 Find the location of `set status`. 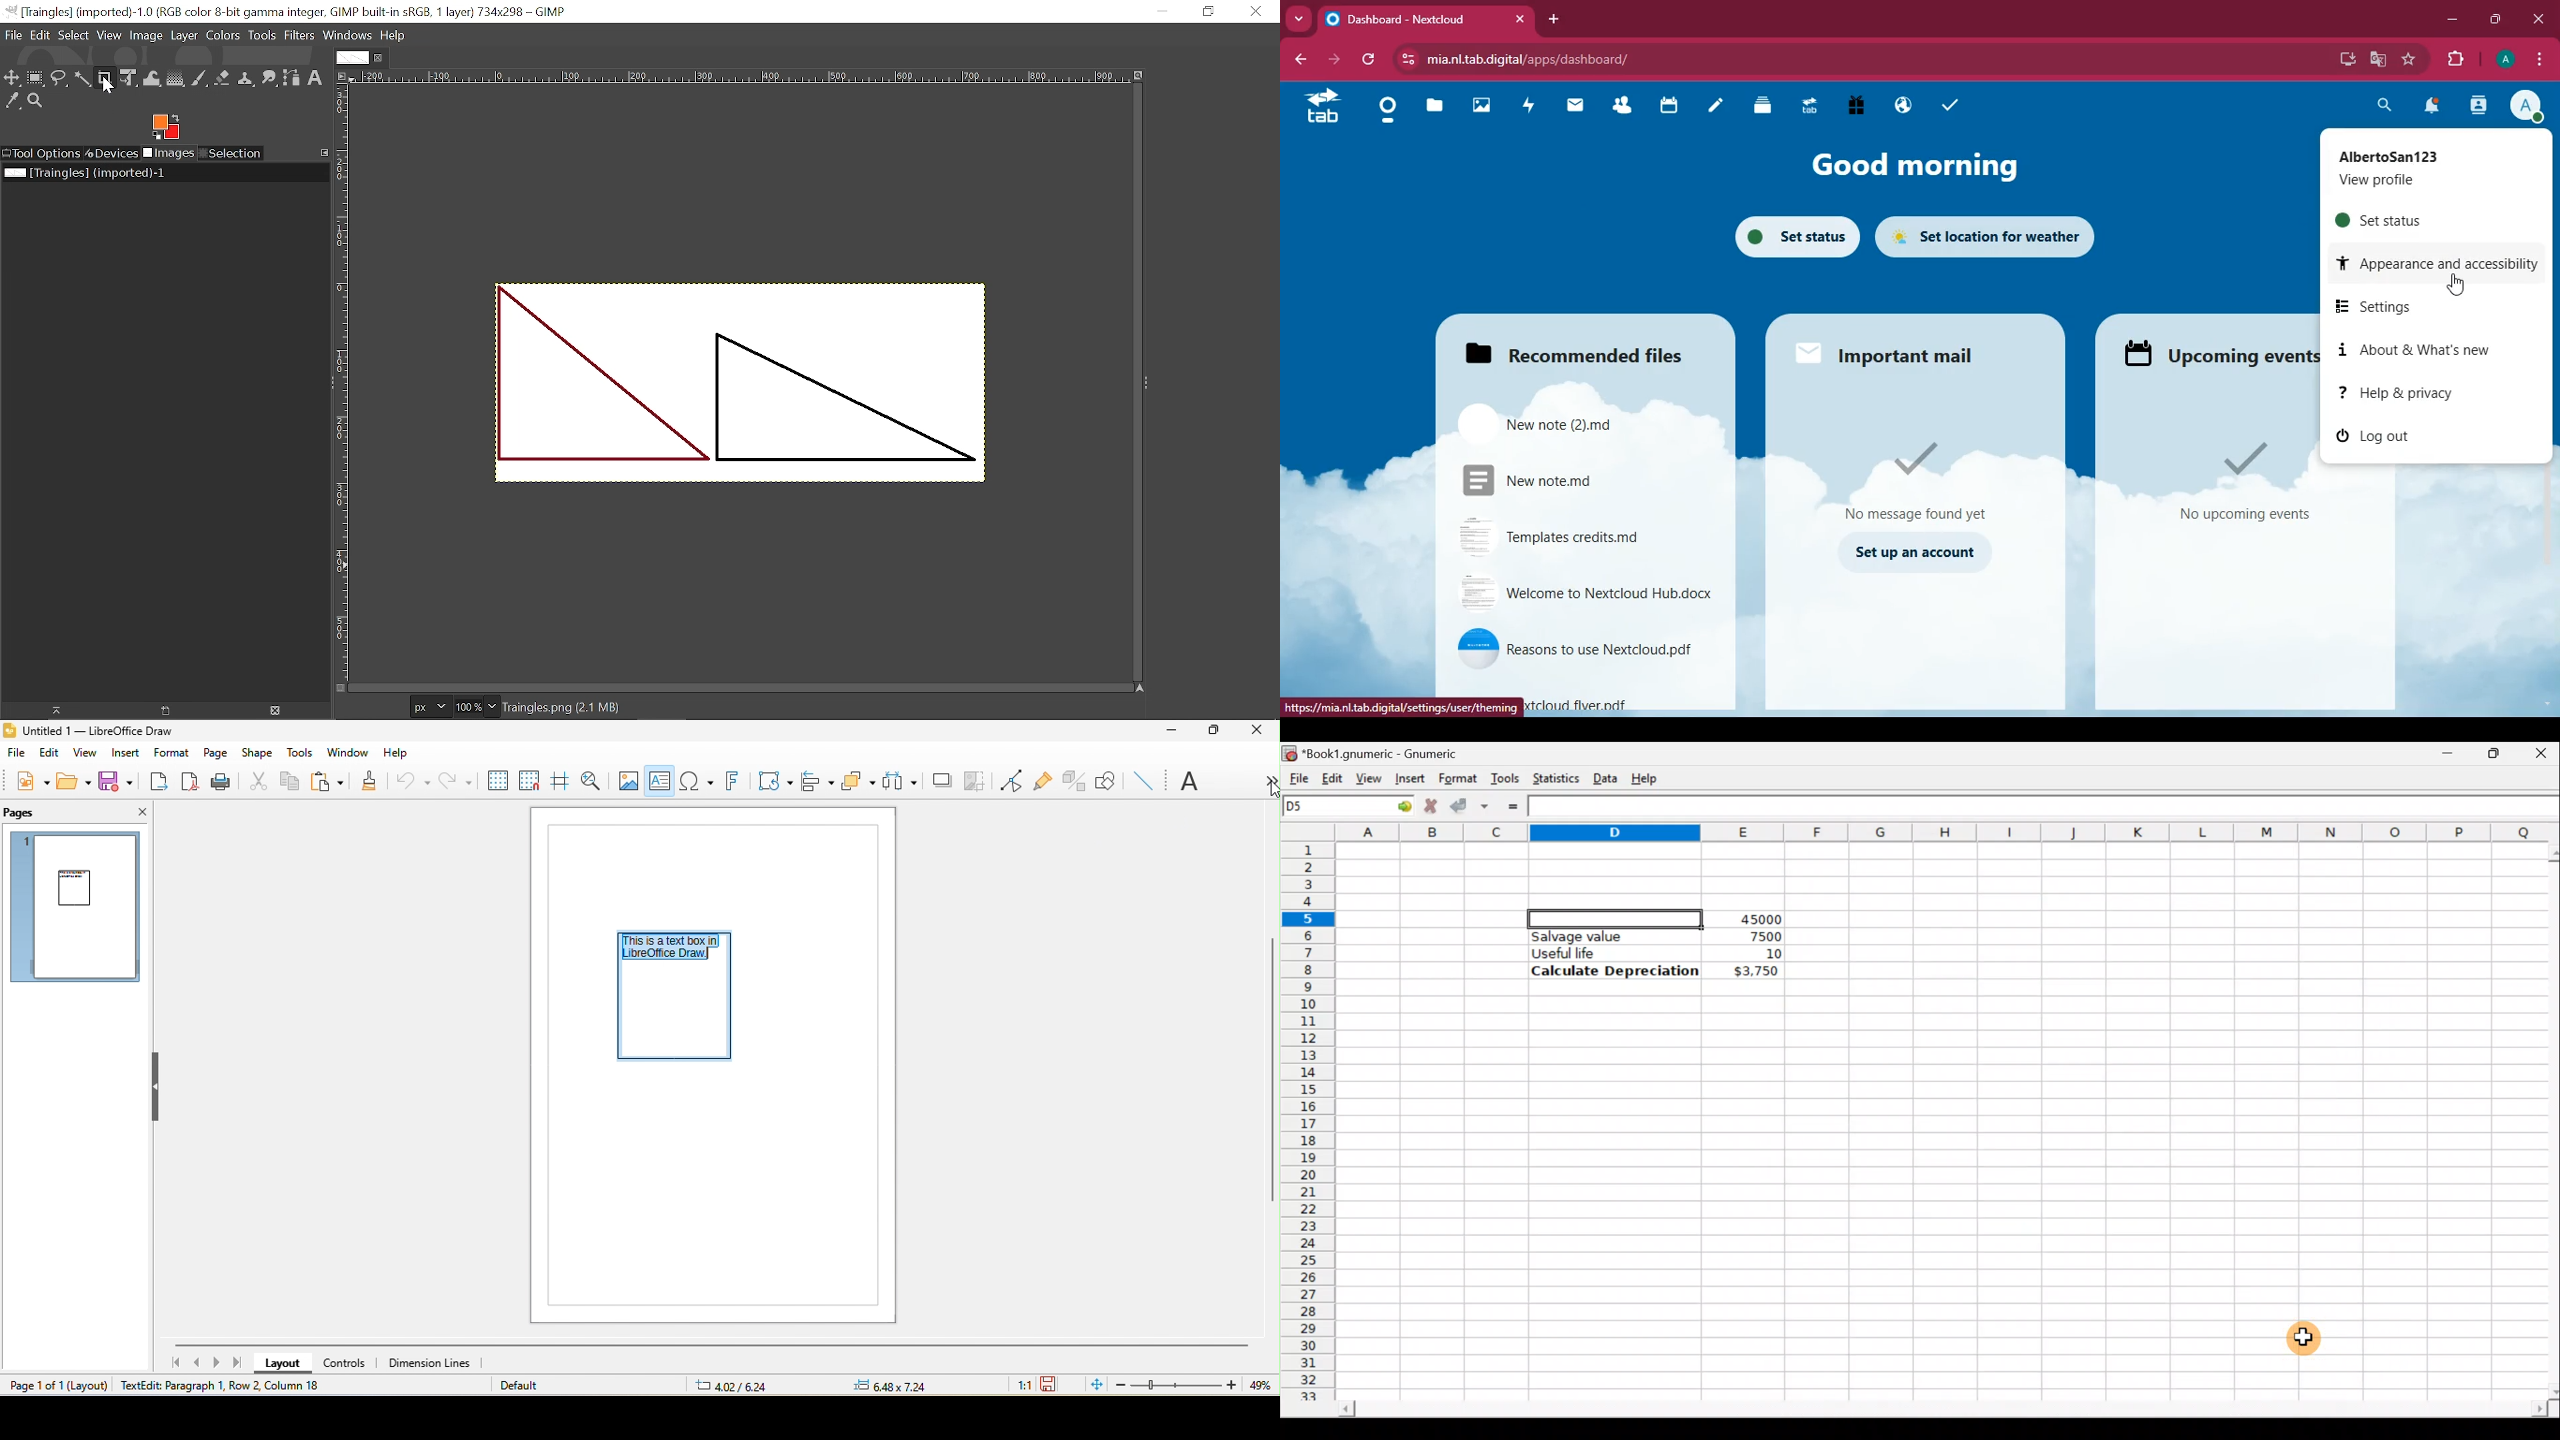

set status is located at coordinates (2432, 221).